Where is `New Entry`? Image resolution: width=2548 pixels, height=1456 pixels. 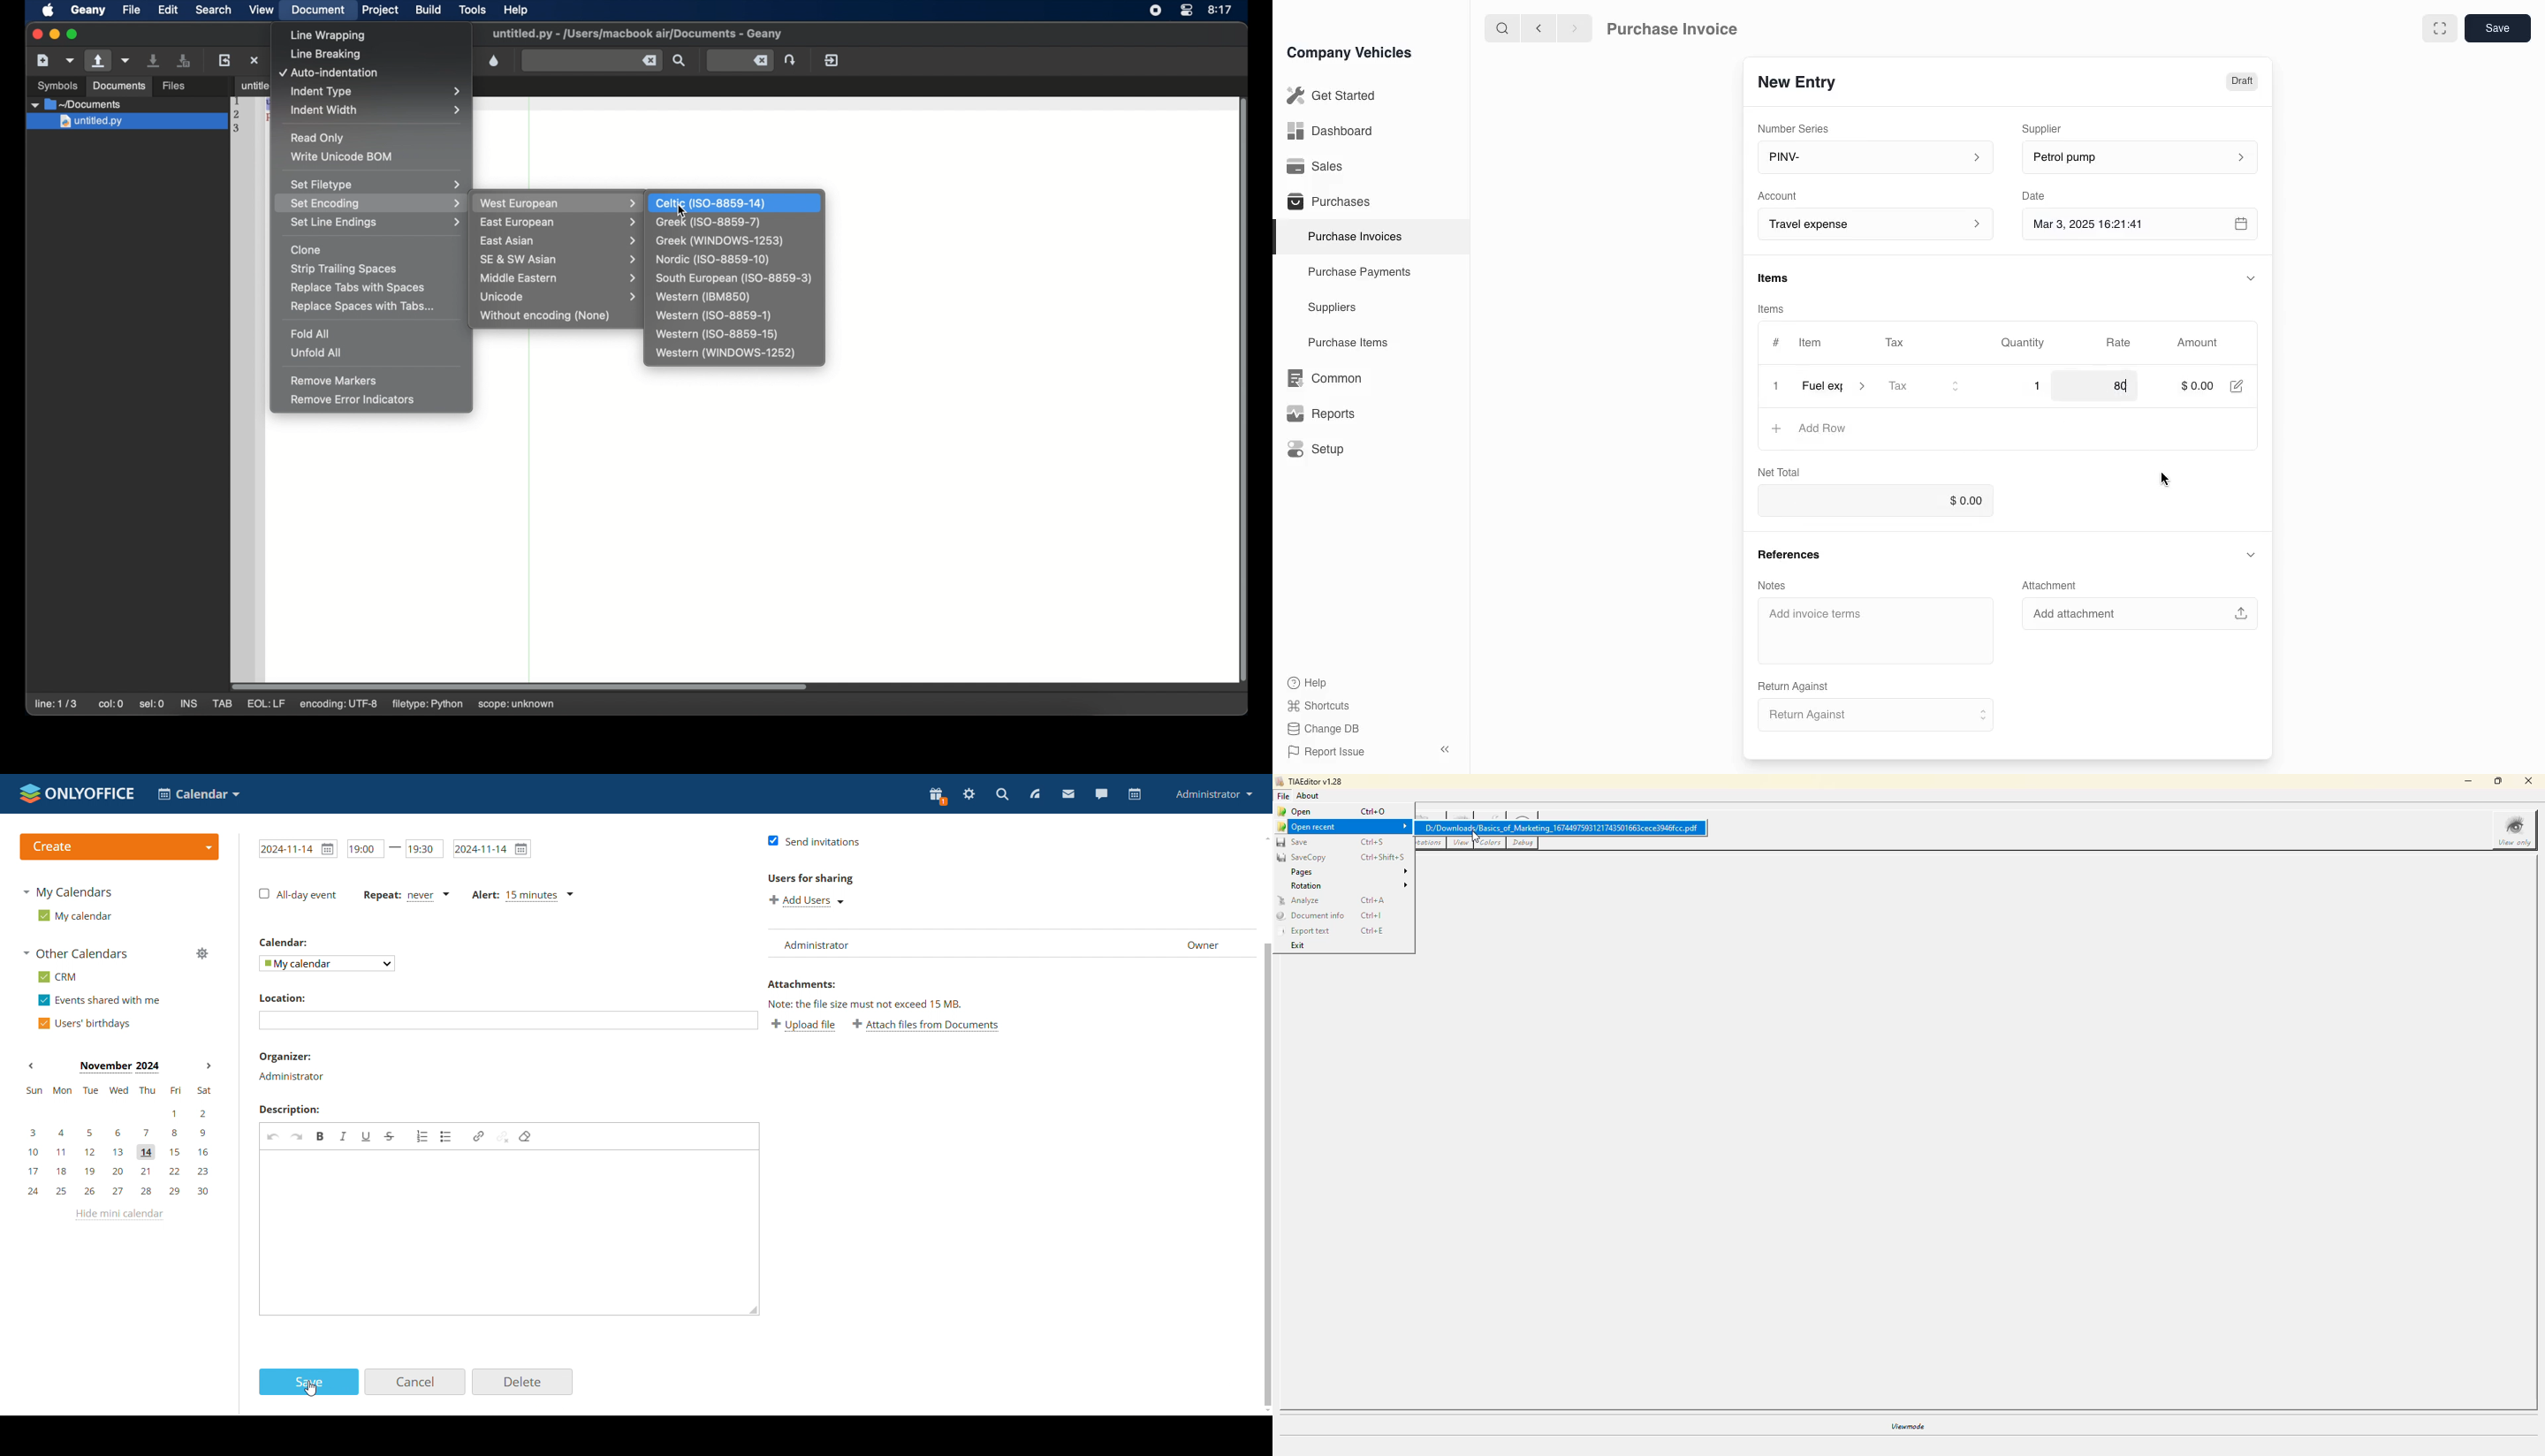 New Entry is located at coordinates (1805, 80).